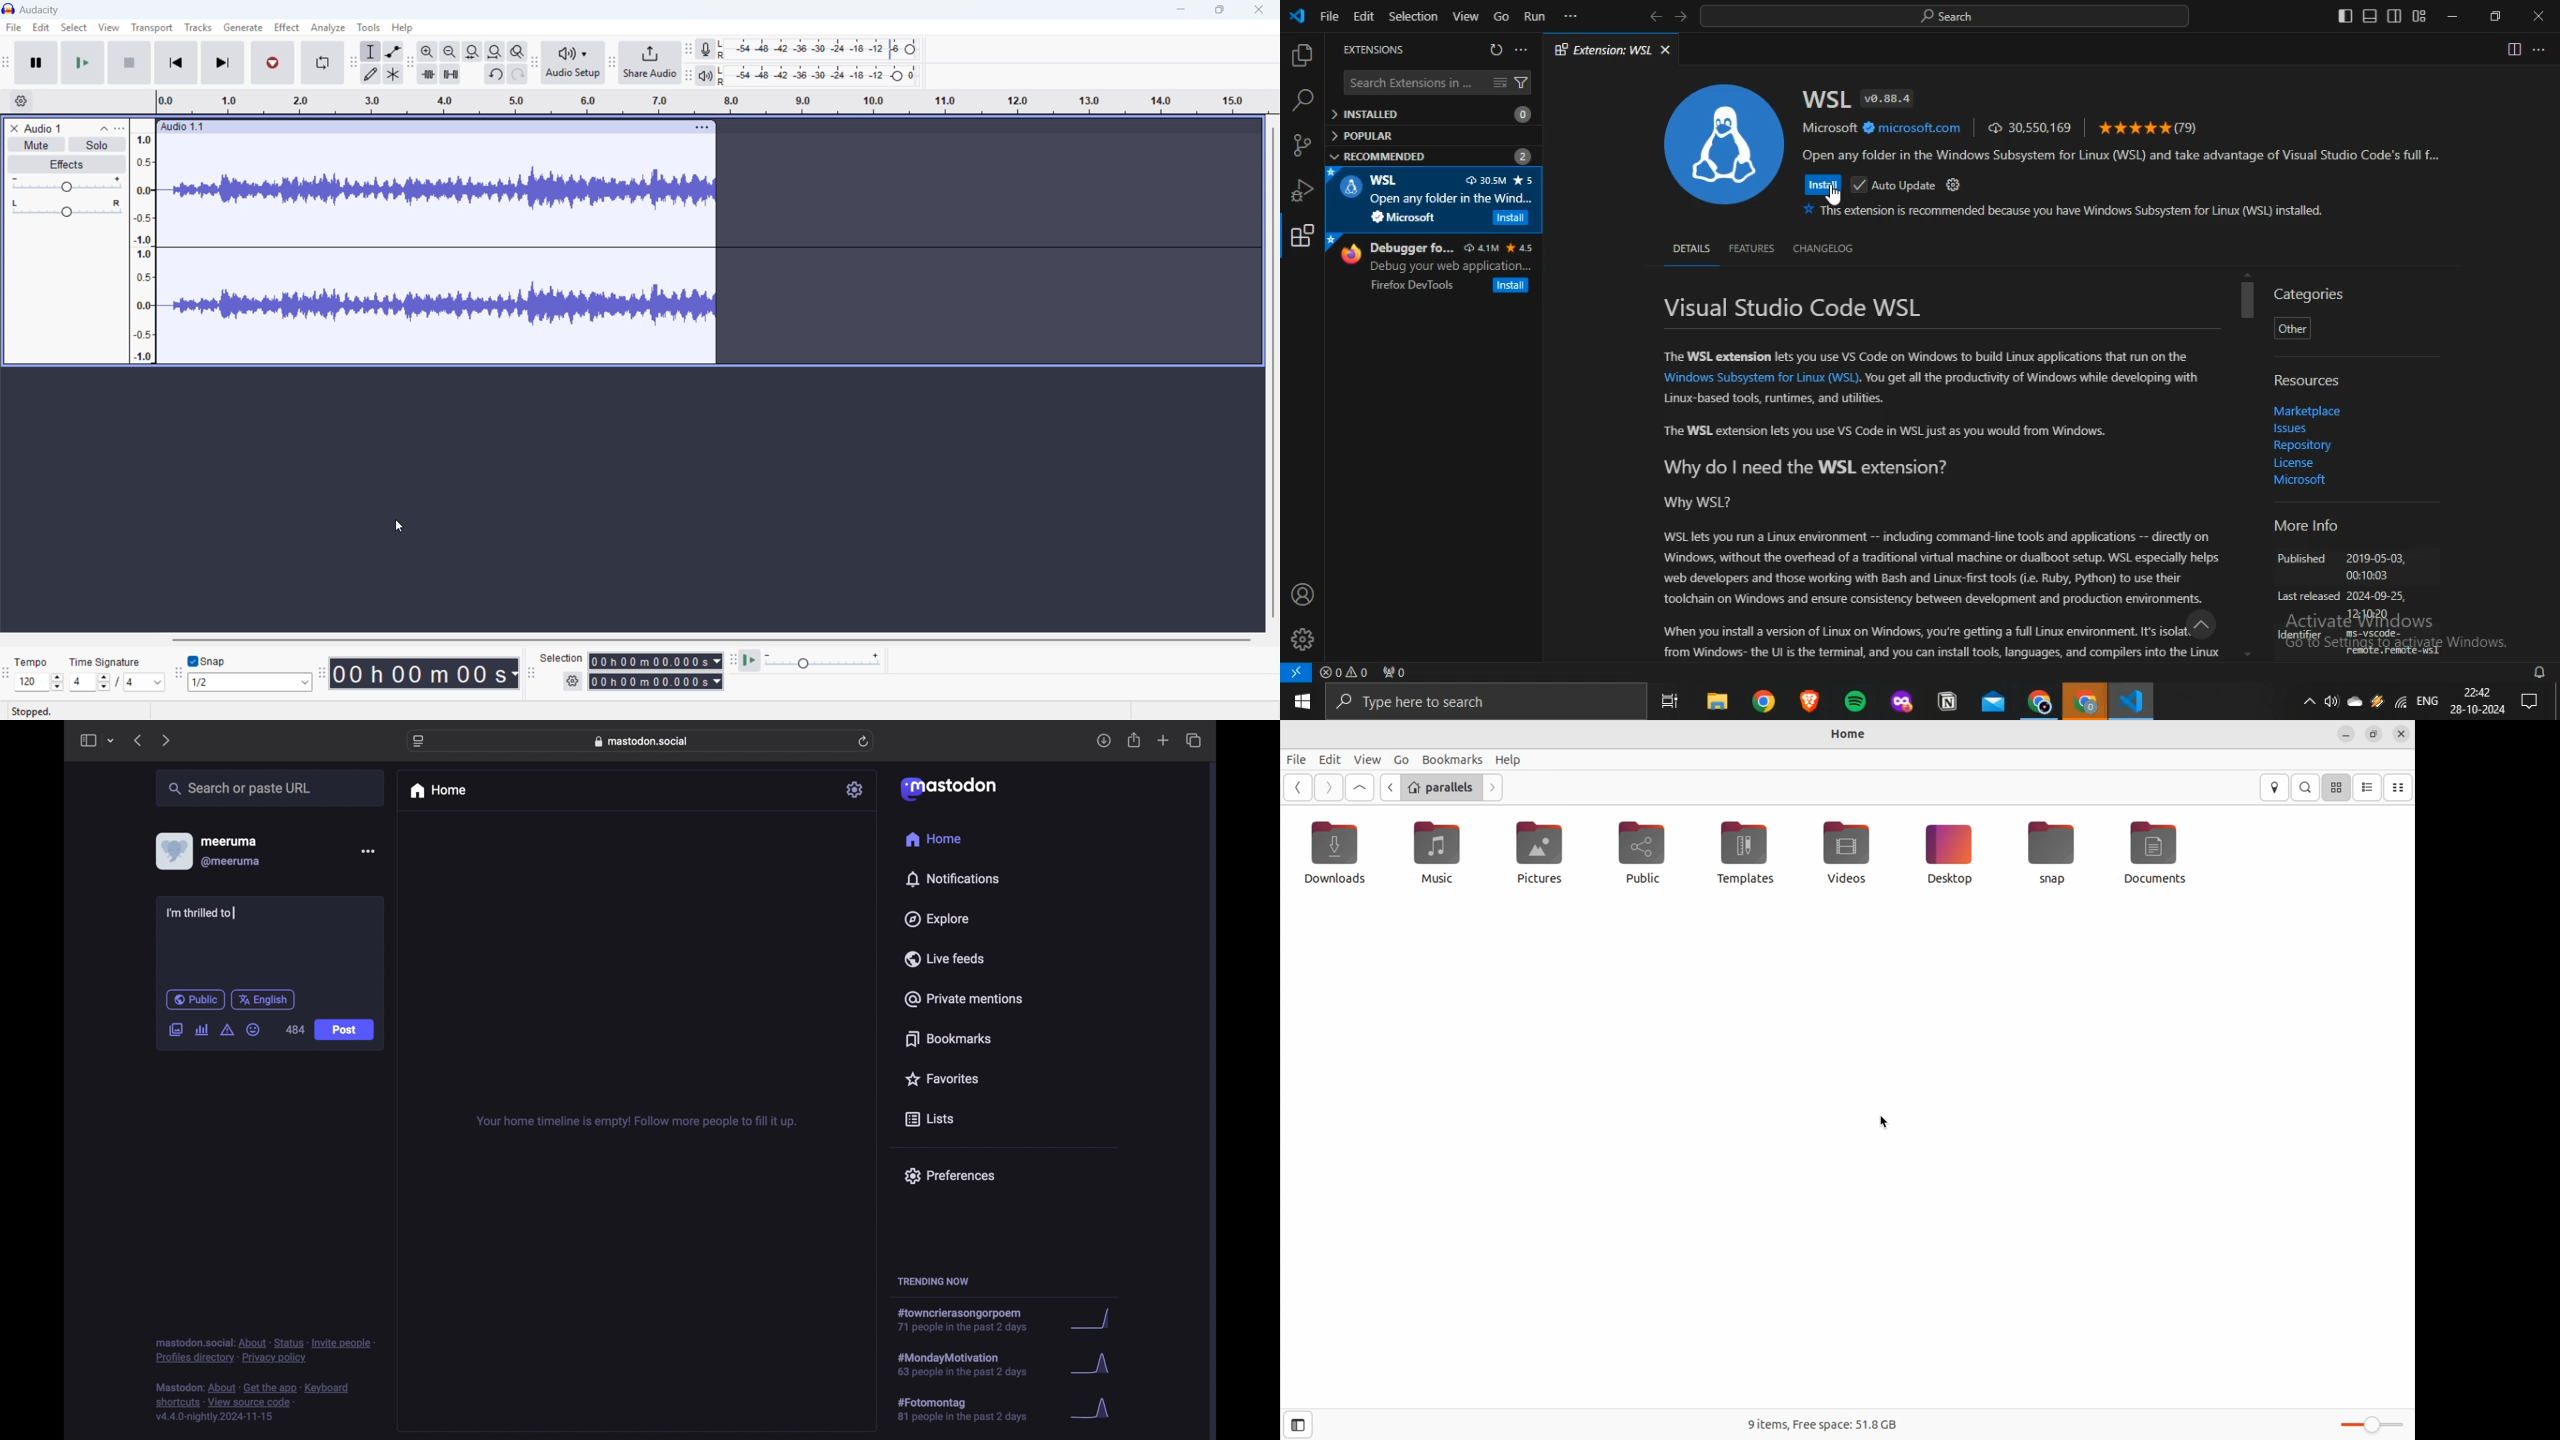 The height and width of the screenshot is (1456, 2576). Describe the element at coordinates (967, 1320) in the screenshot. I see `hashtag trend` at that location.